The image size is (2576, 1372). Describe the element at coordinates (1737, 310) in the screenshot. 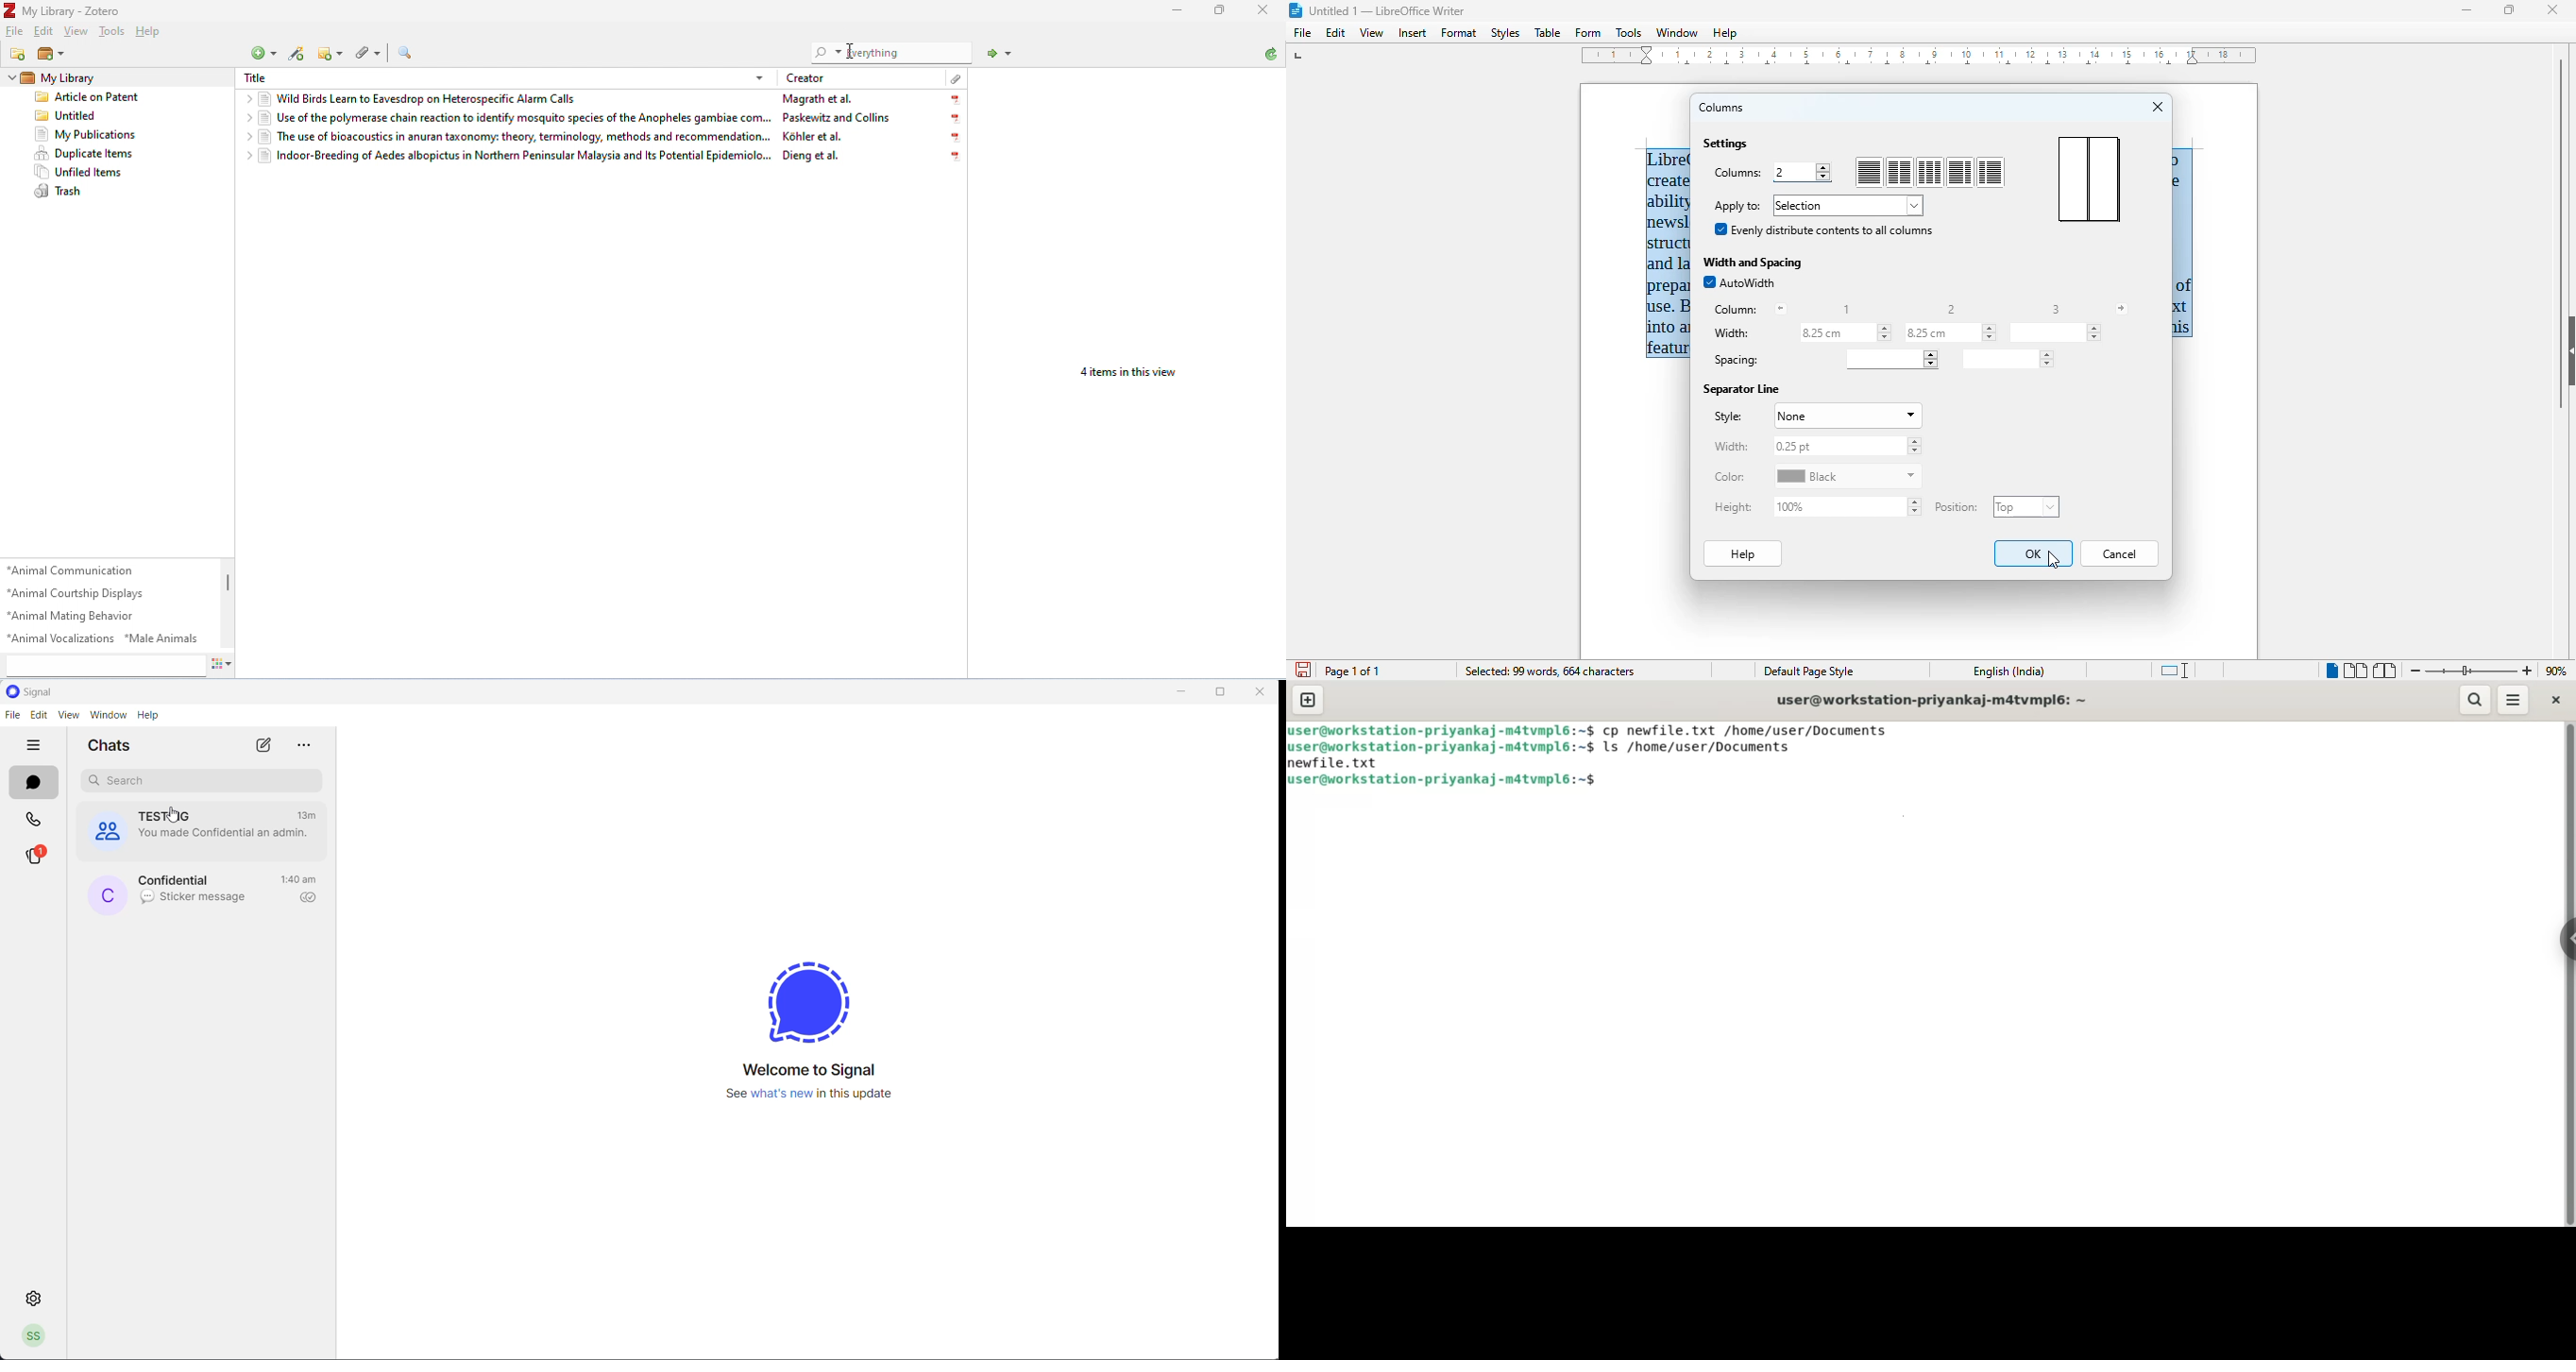

I see `column: ` at that location.